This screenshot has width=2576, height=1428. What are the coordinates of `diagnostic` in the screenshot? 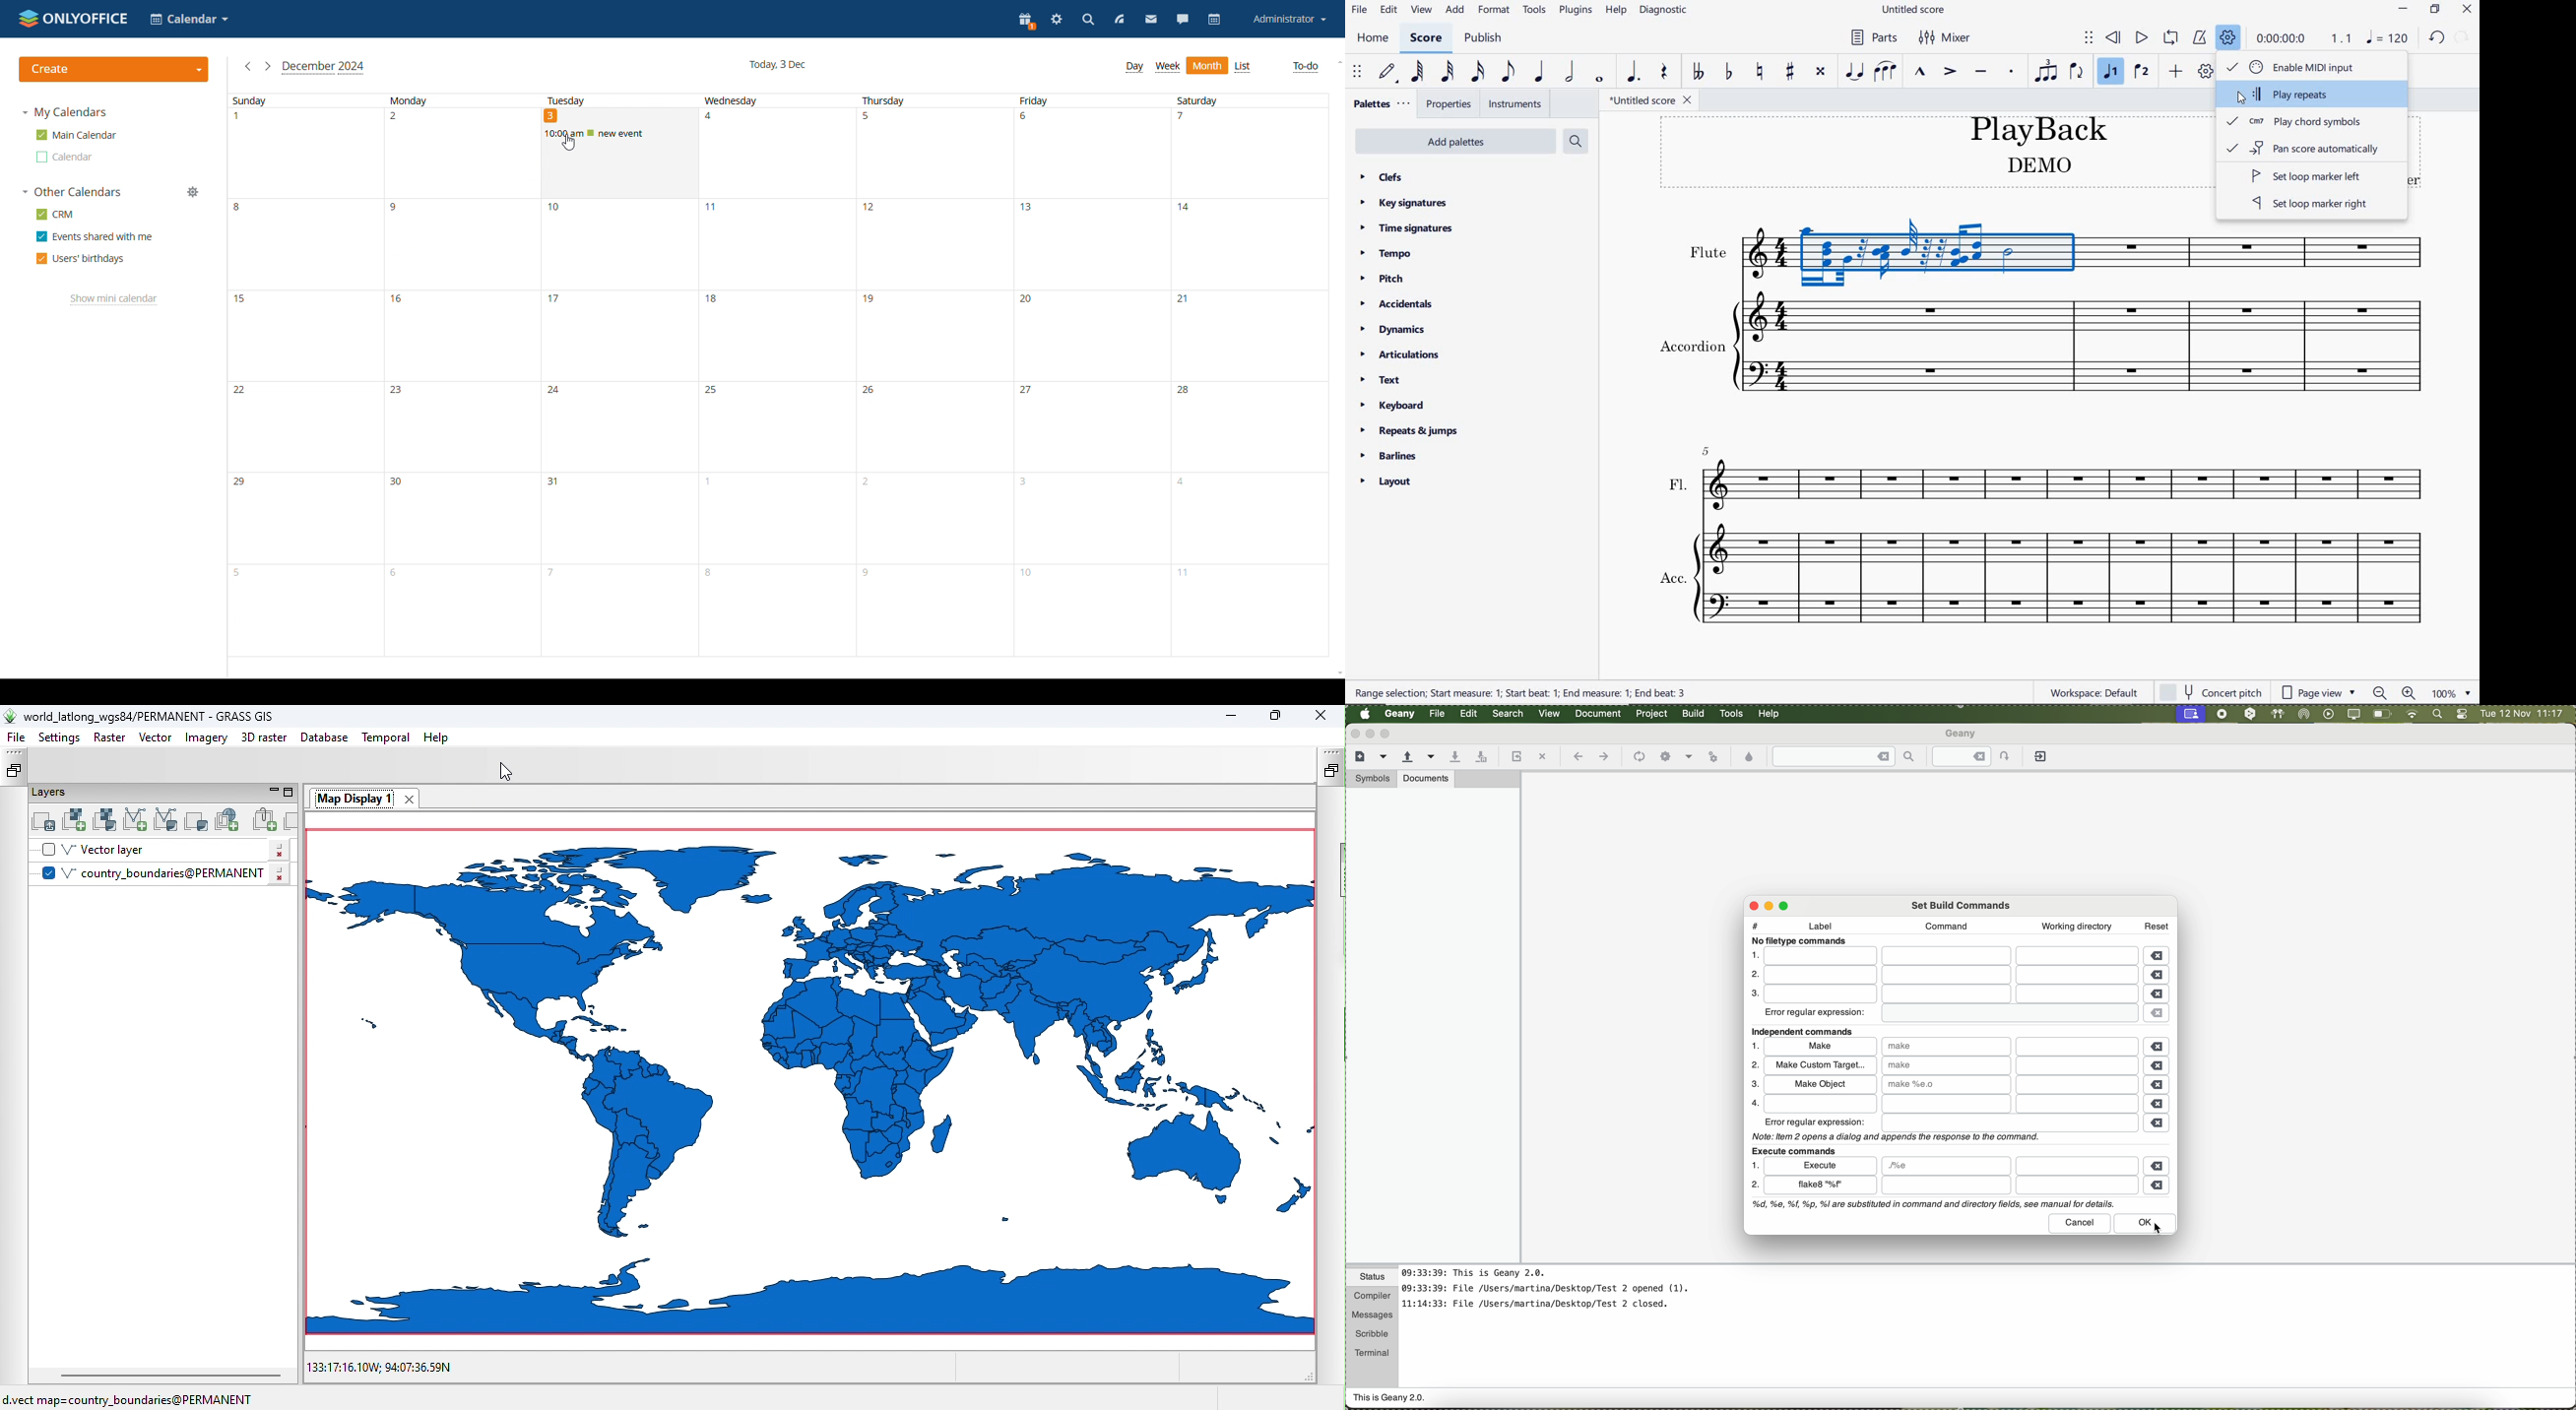 It's located at (1663, 10).